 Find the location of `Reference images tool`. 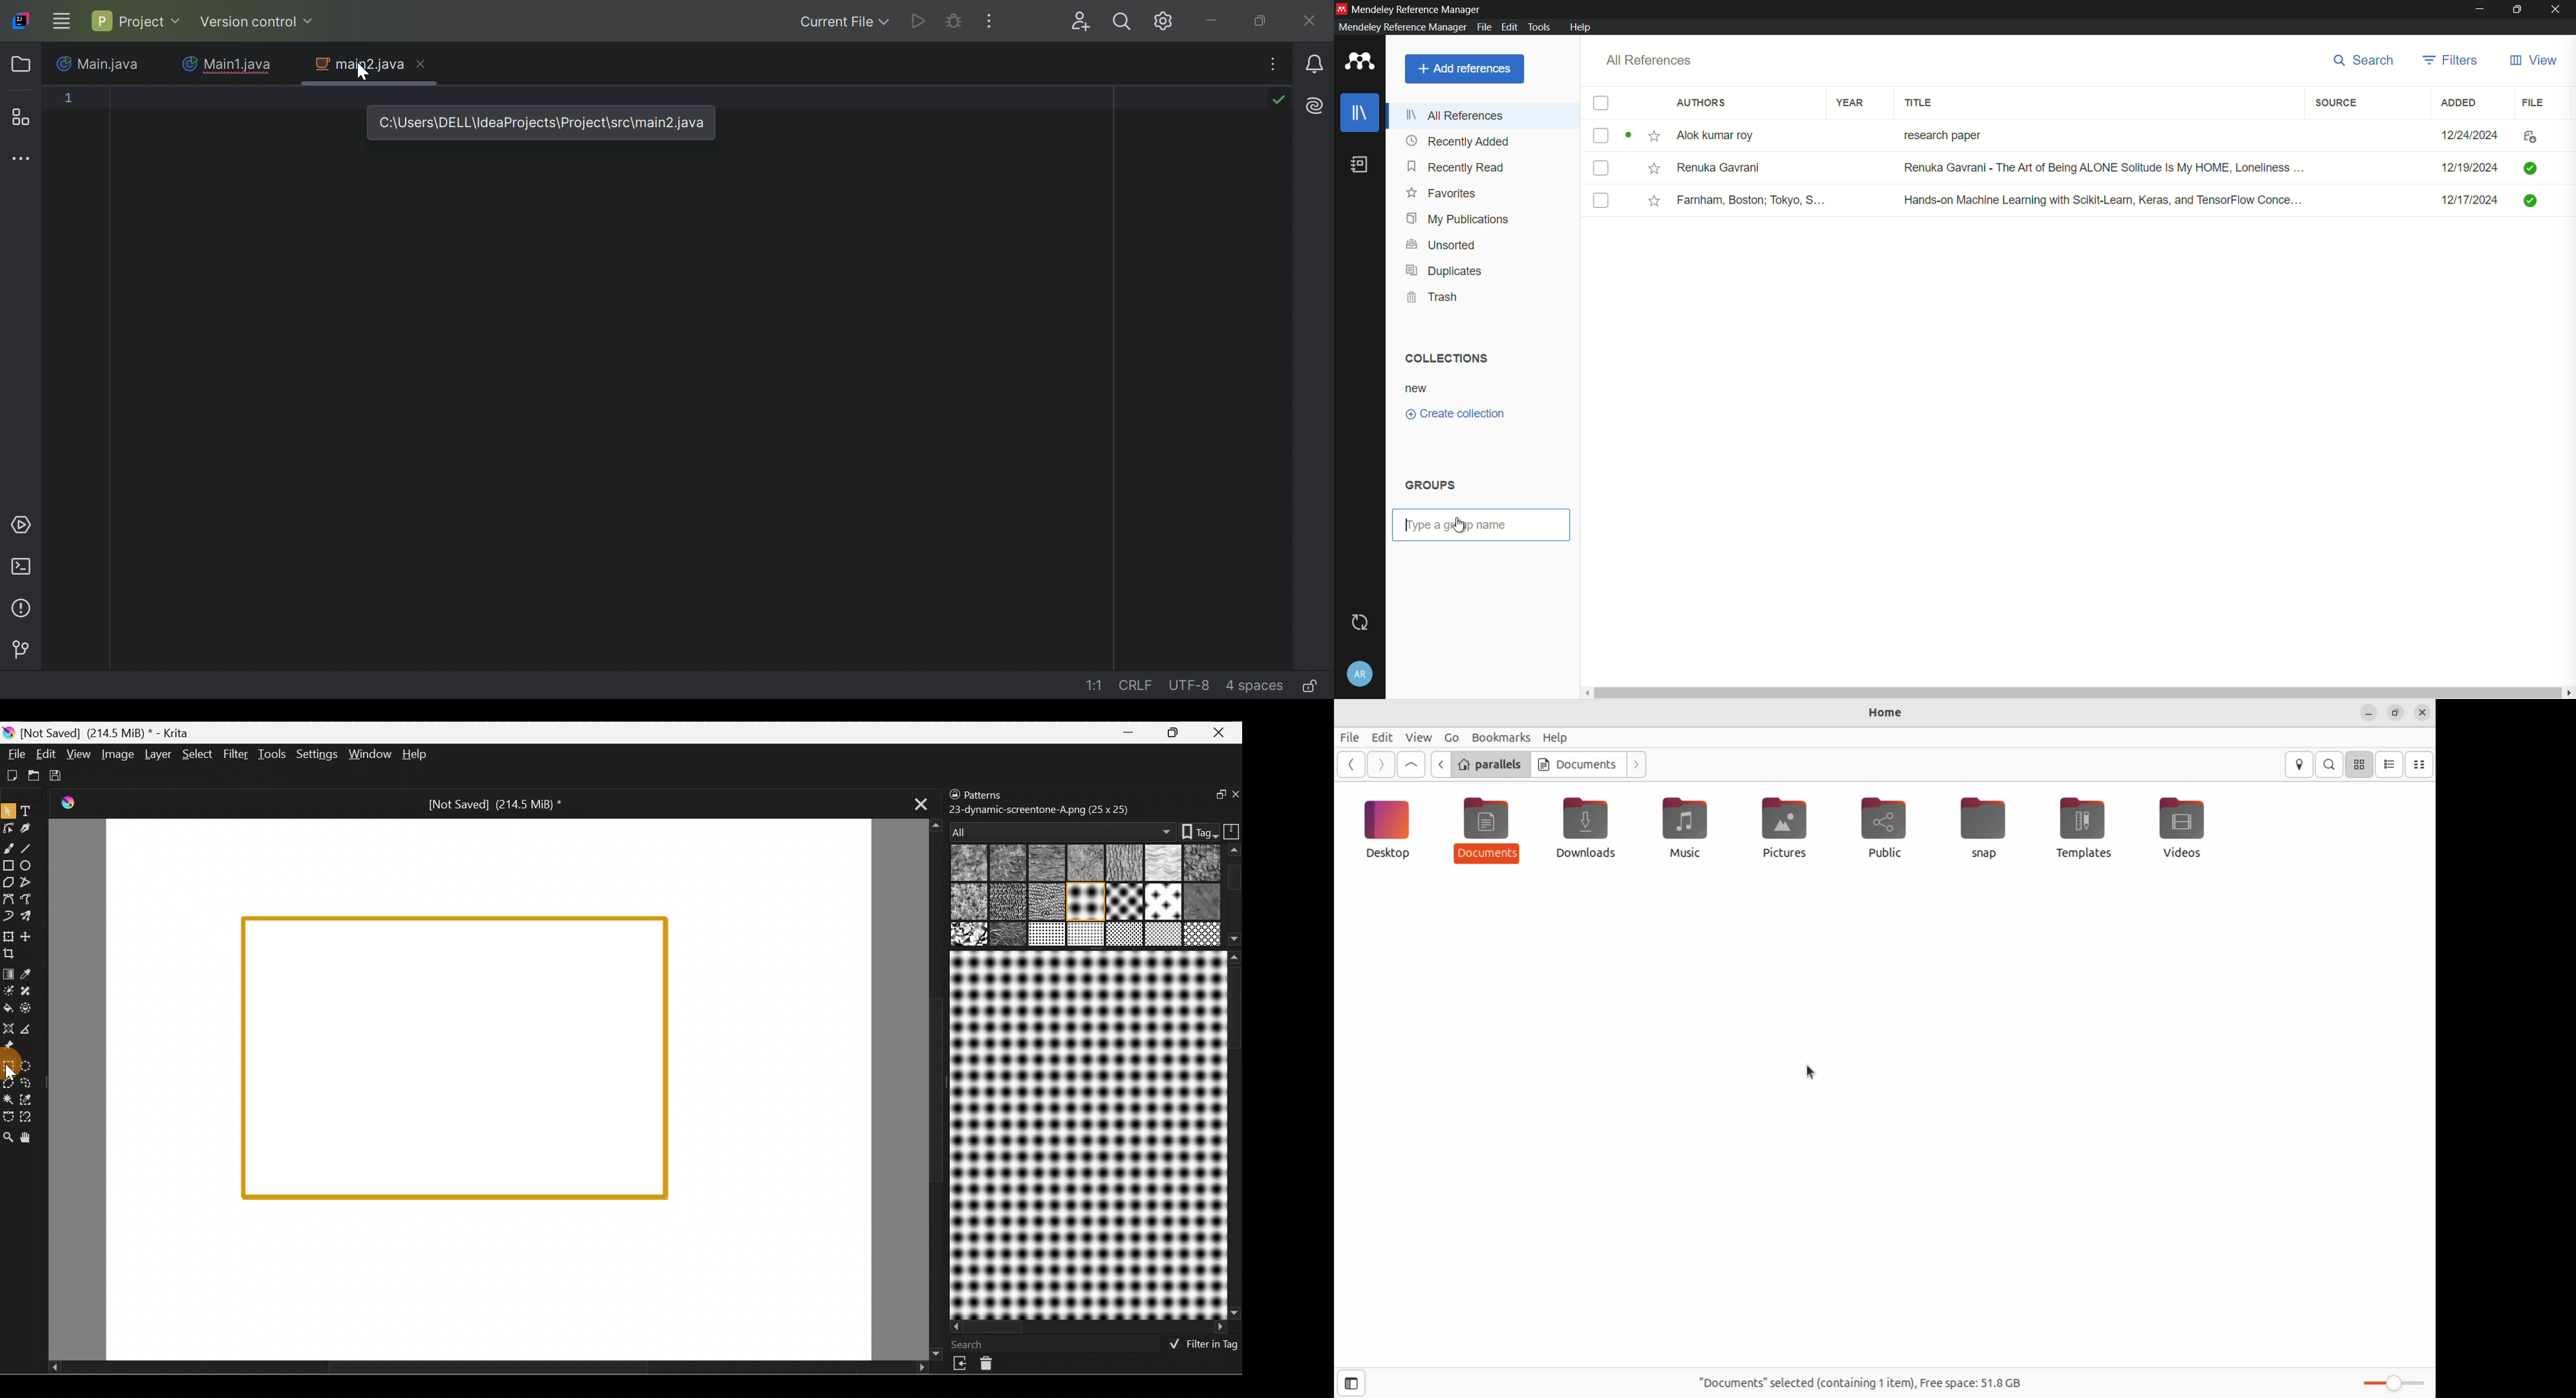

Reference images tool is located at coordinates (14, 1046).